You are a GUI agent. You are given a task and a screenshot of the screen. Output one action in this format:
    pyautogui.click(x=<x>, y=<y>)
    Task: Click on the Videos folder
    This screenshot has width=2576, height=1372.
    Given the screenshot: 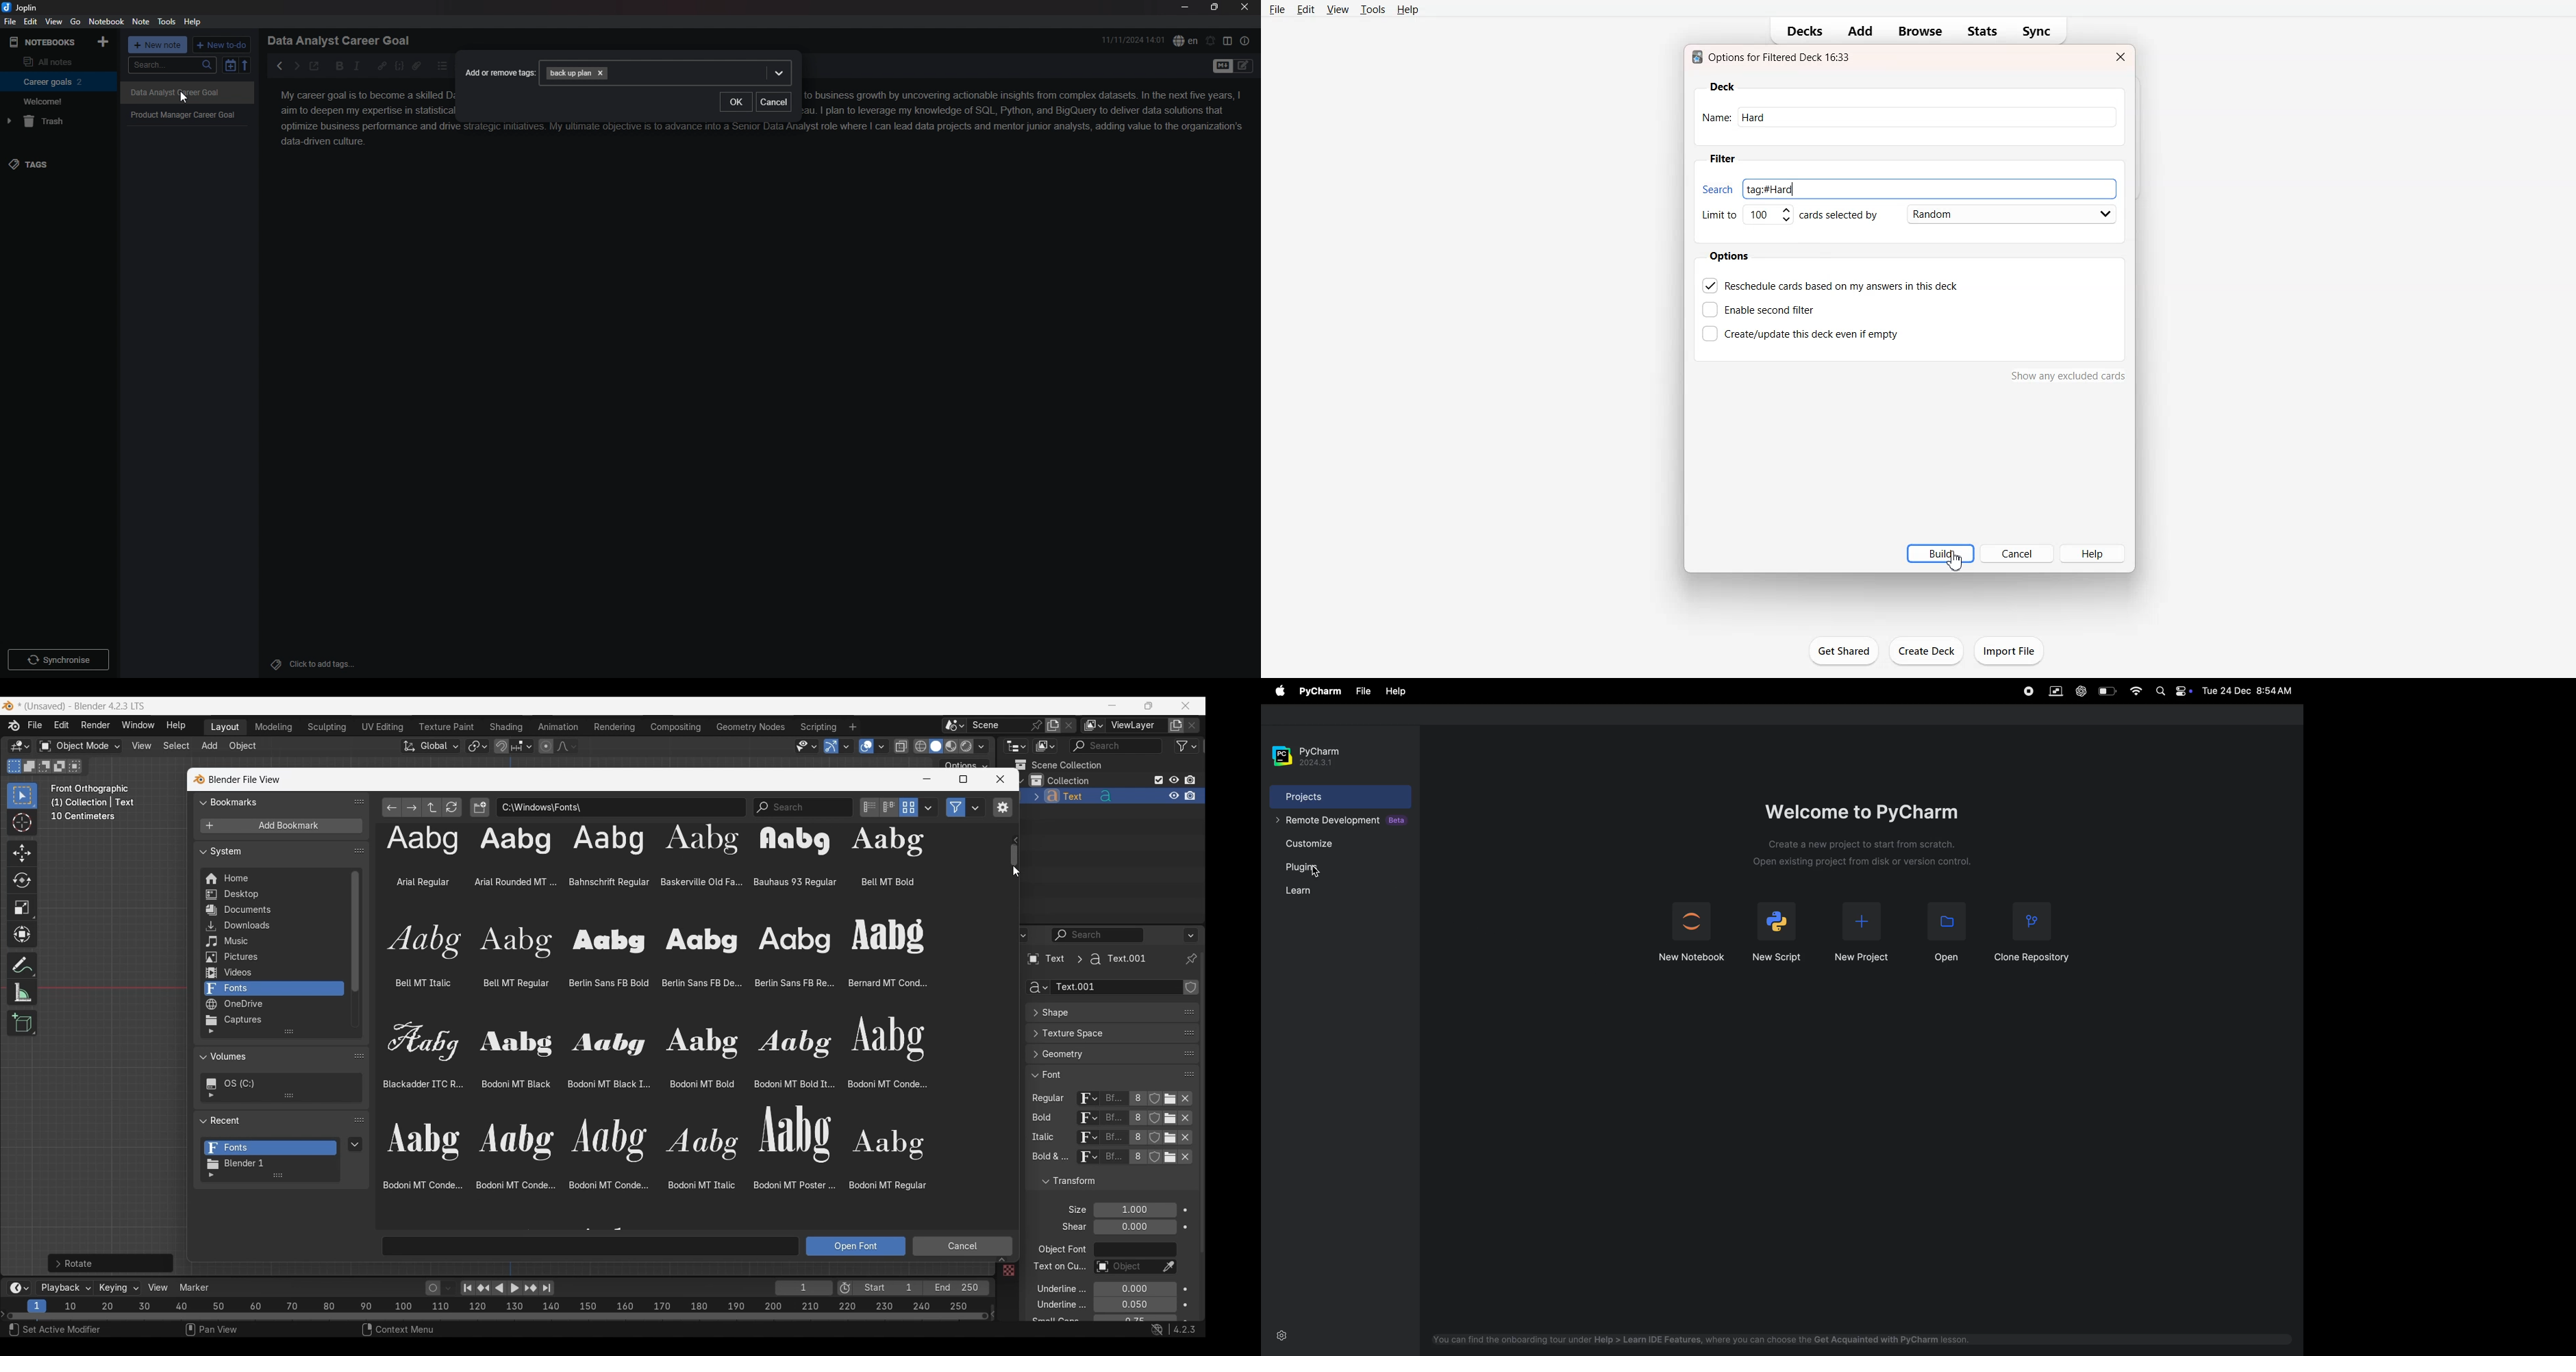 What is the action you would take?
    pyautogui.click(x=273, y=973)
    